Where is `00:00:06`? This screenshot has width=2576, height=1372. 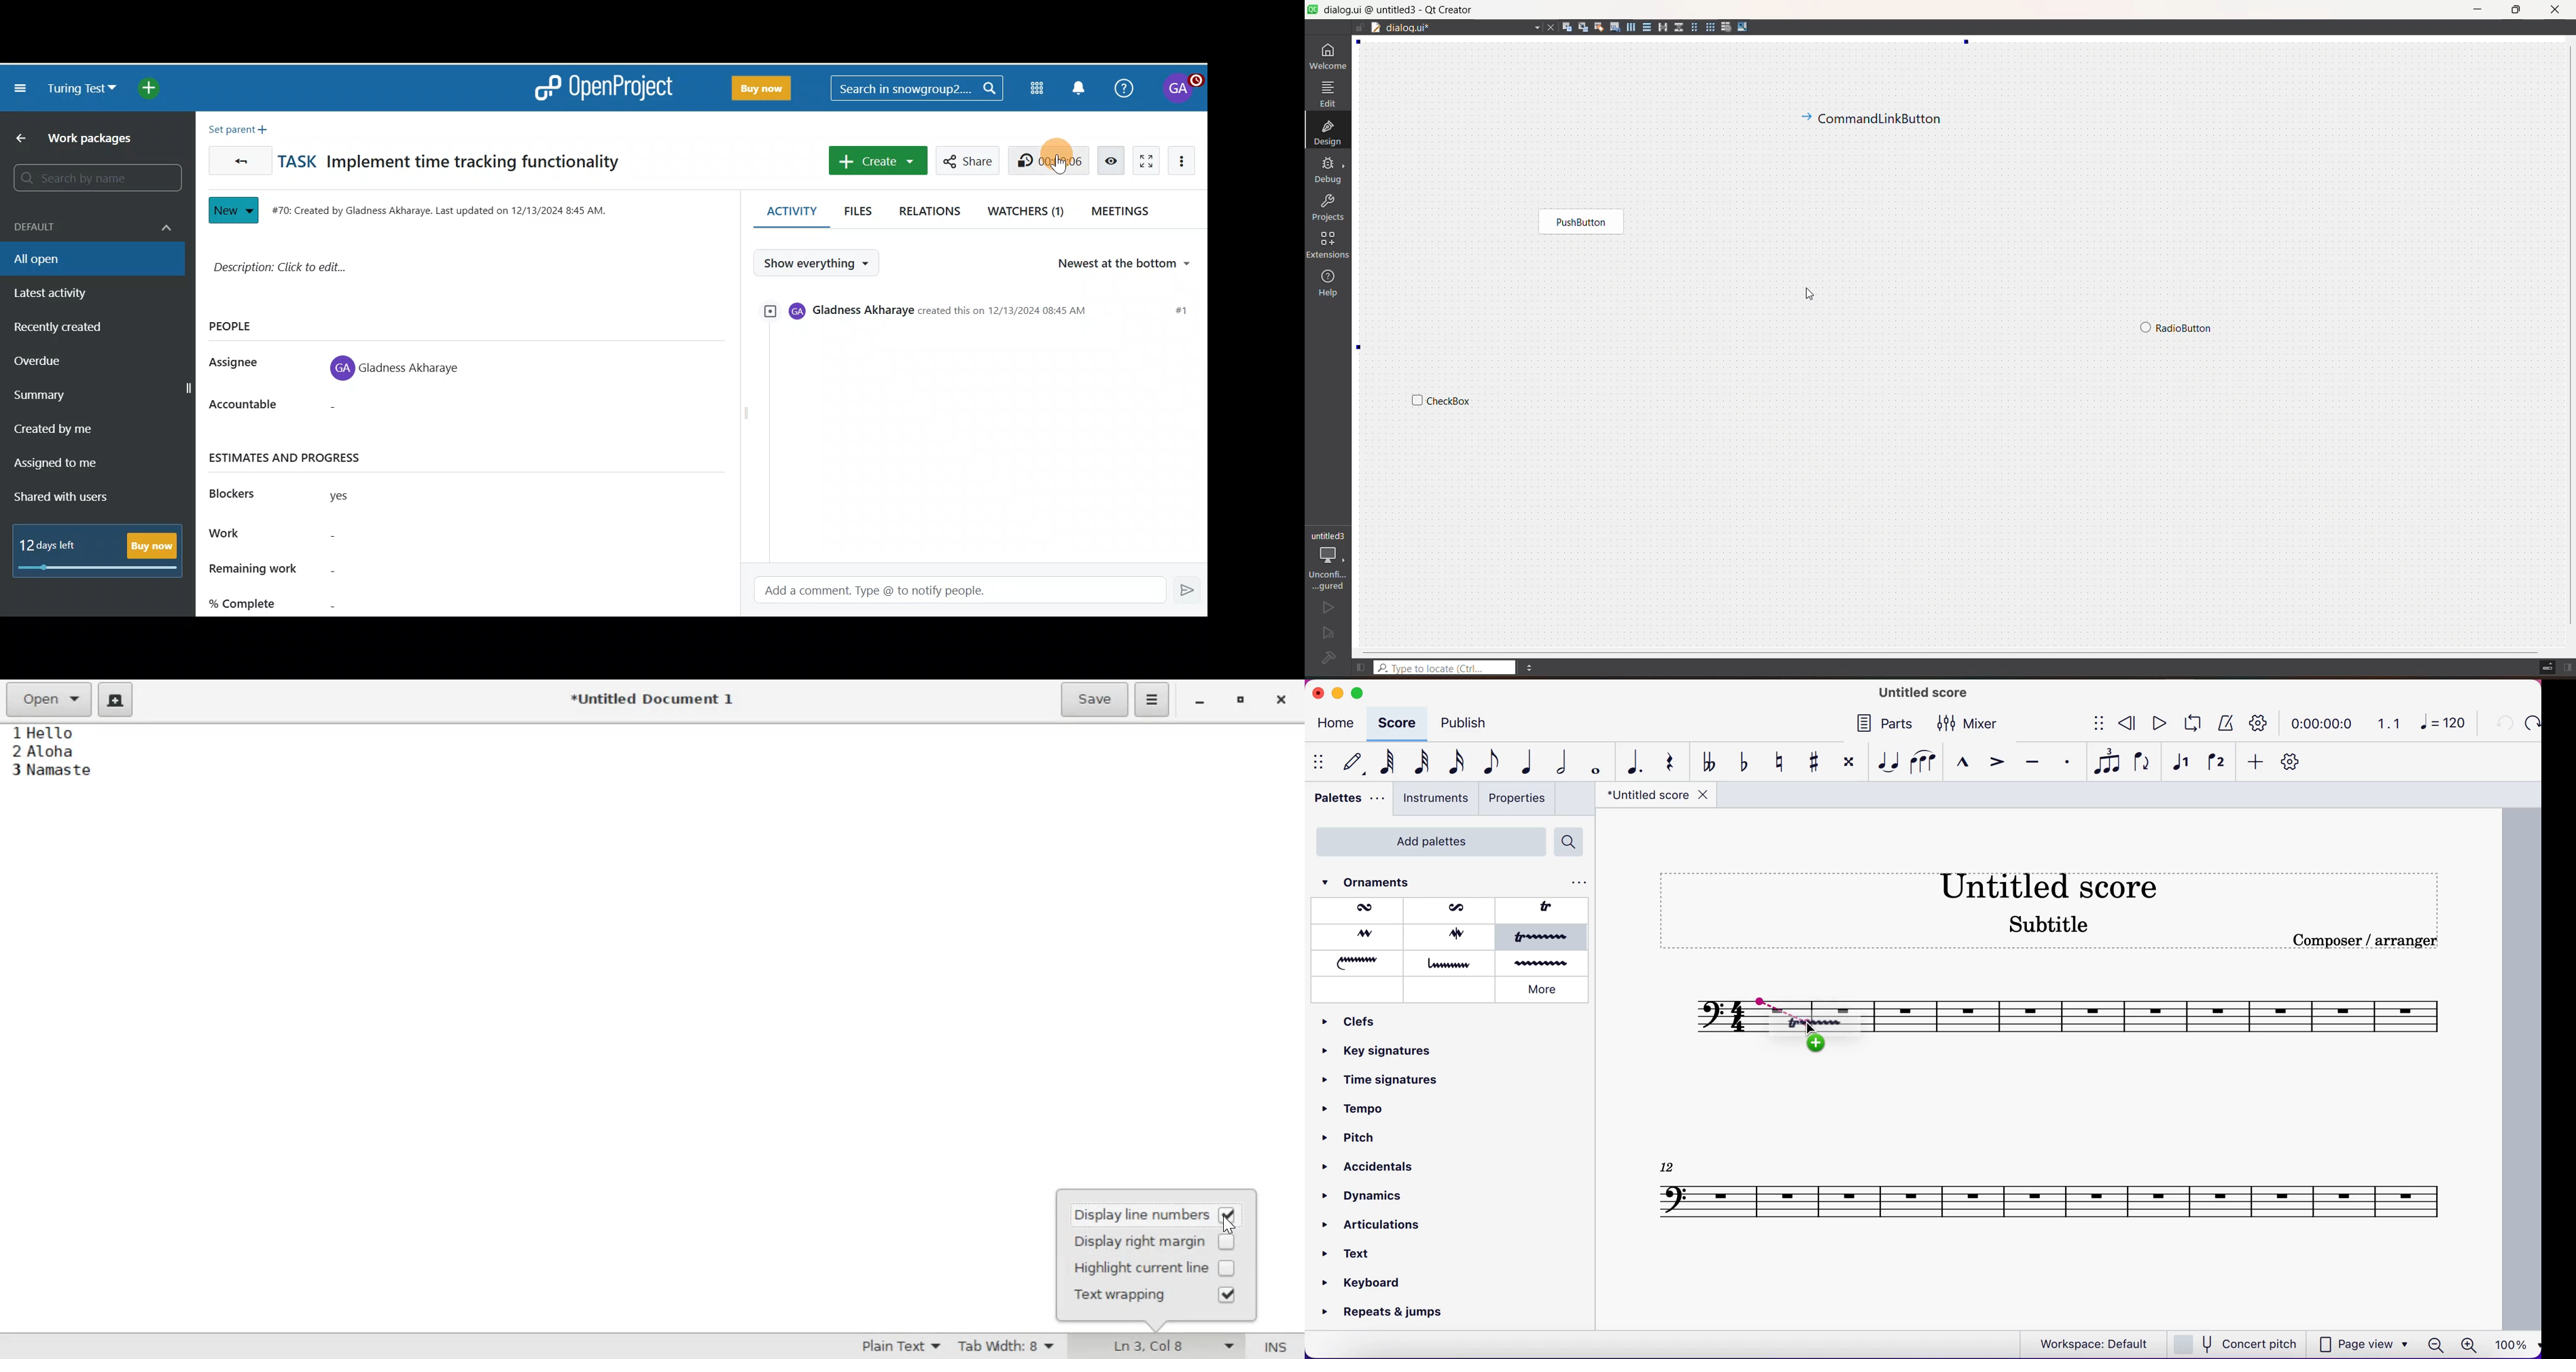 00:00:06 is located at coordinates (1052, 160).